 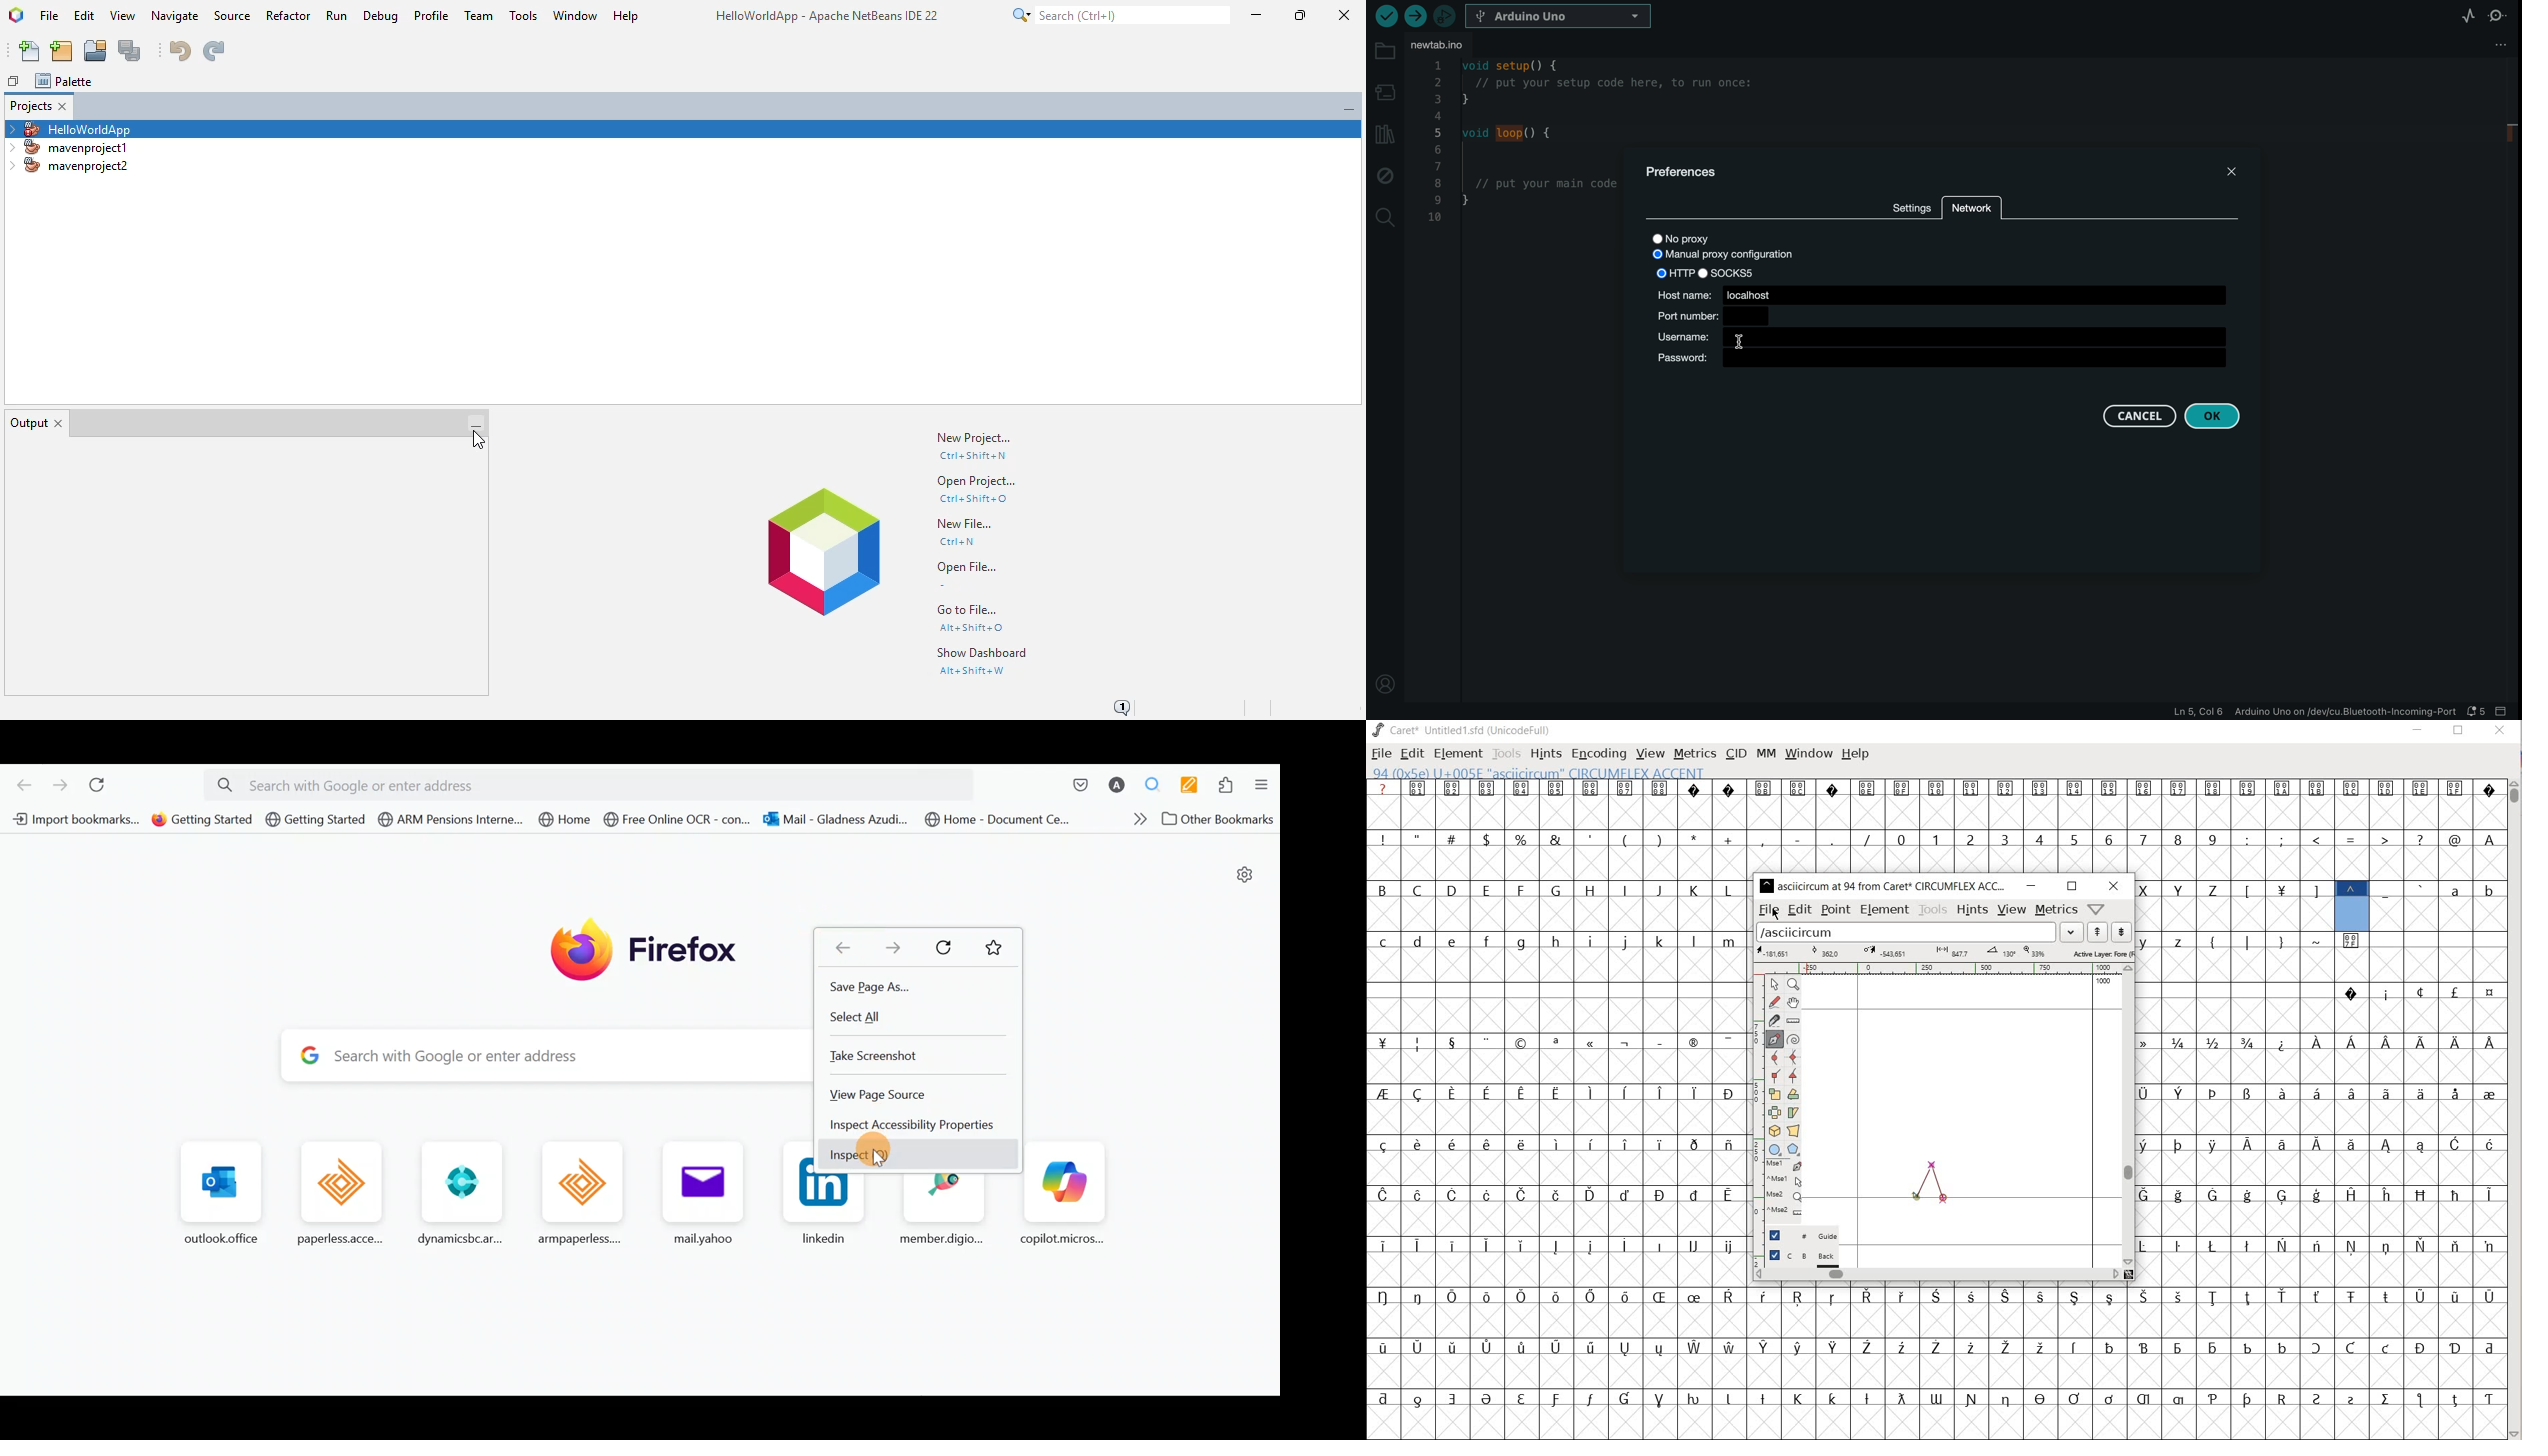 What do you see at coordinates (106, 787) in the screenshot?
I see `Reload current page` at bounding box center [106, 787].